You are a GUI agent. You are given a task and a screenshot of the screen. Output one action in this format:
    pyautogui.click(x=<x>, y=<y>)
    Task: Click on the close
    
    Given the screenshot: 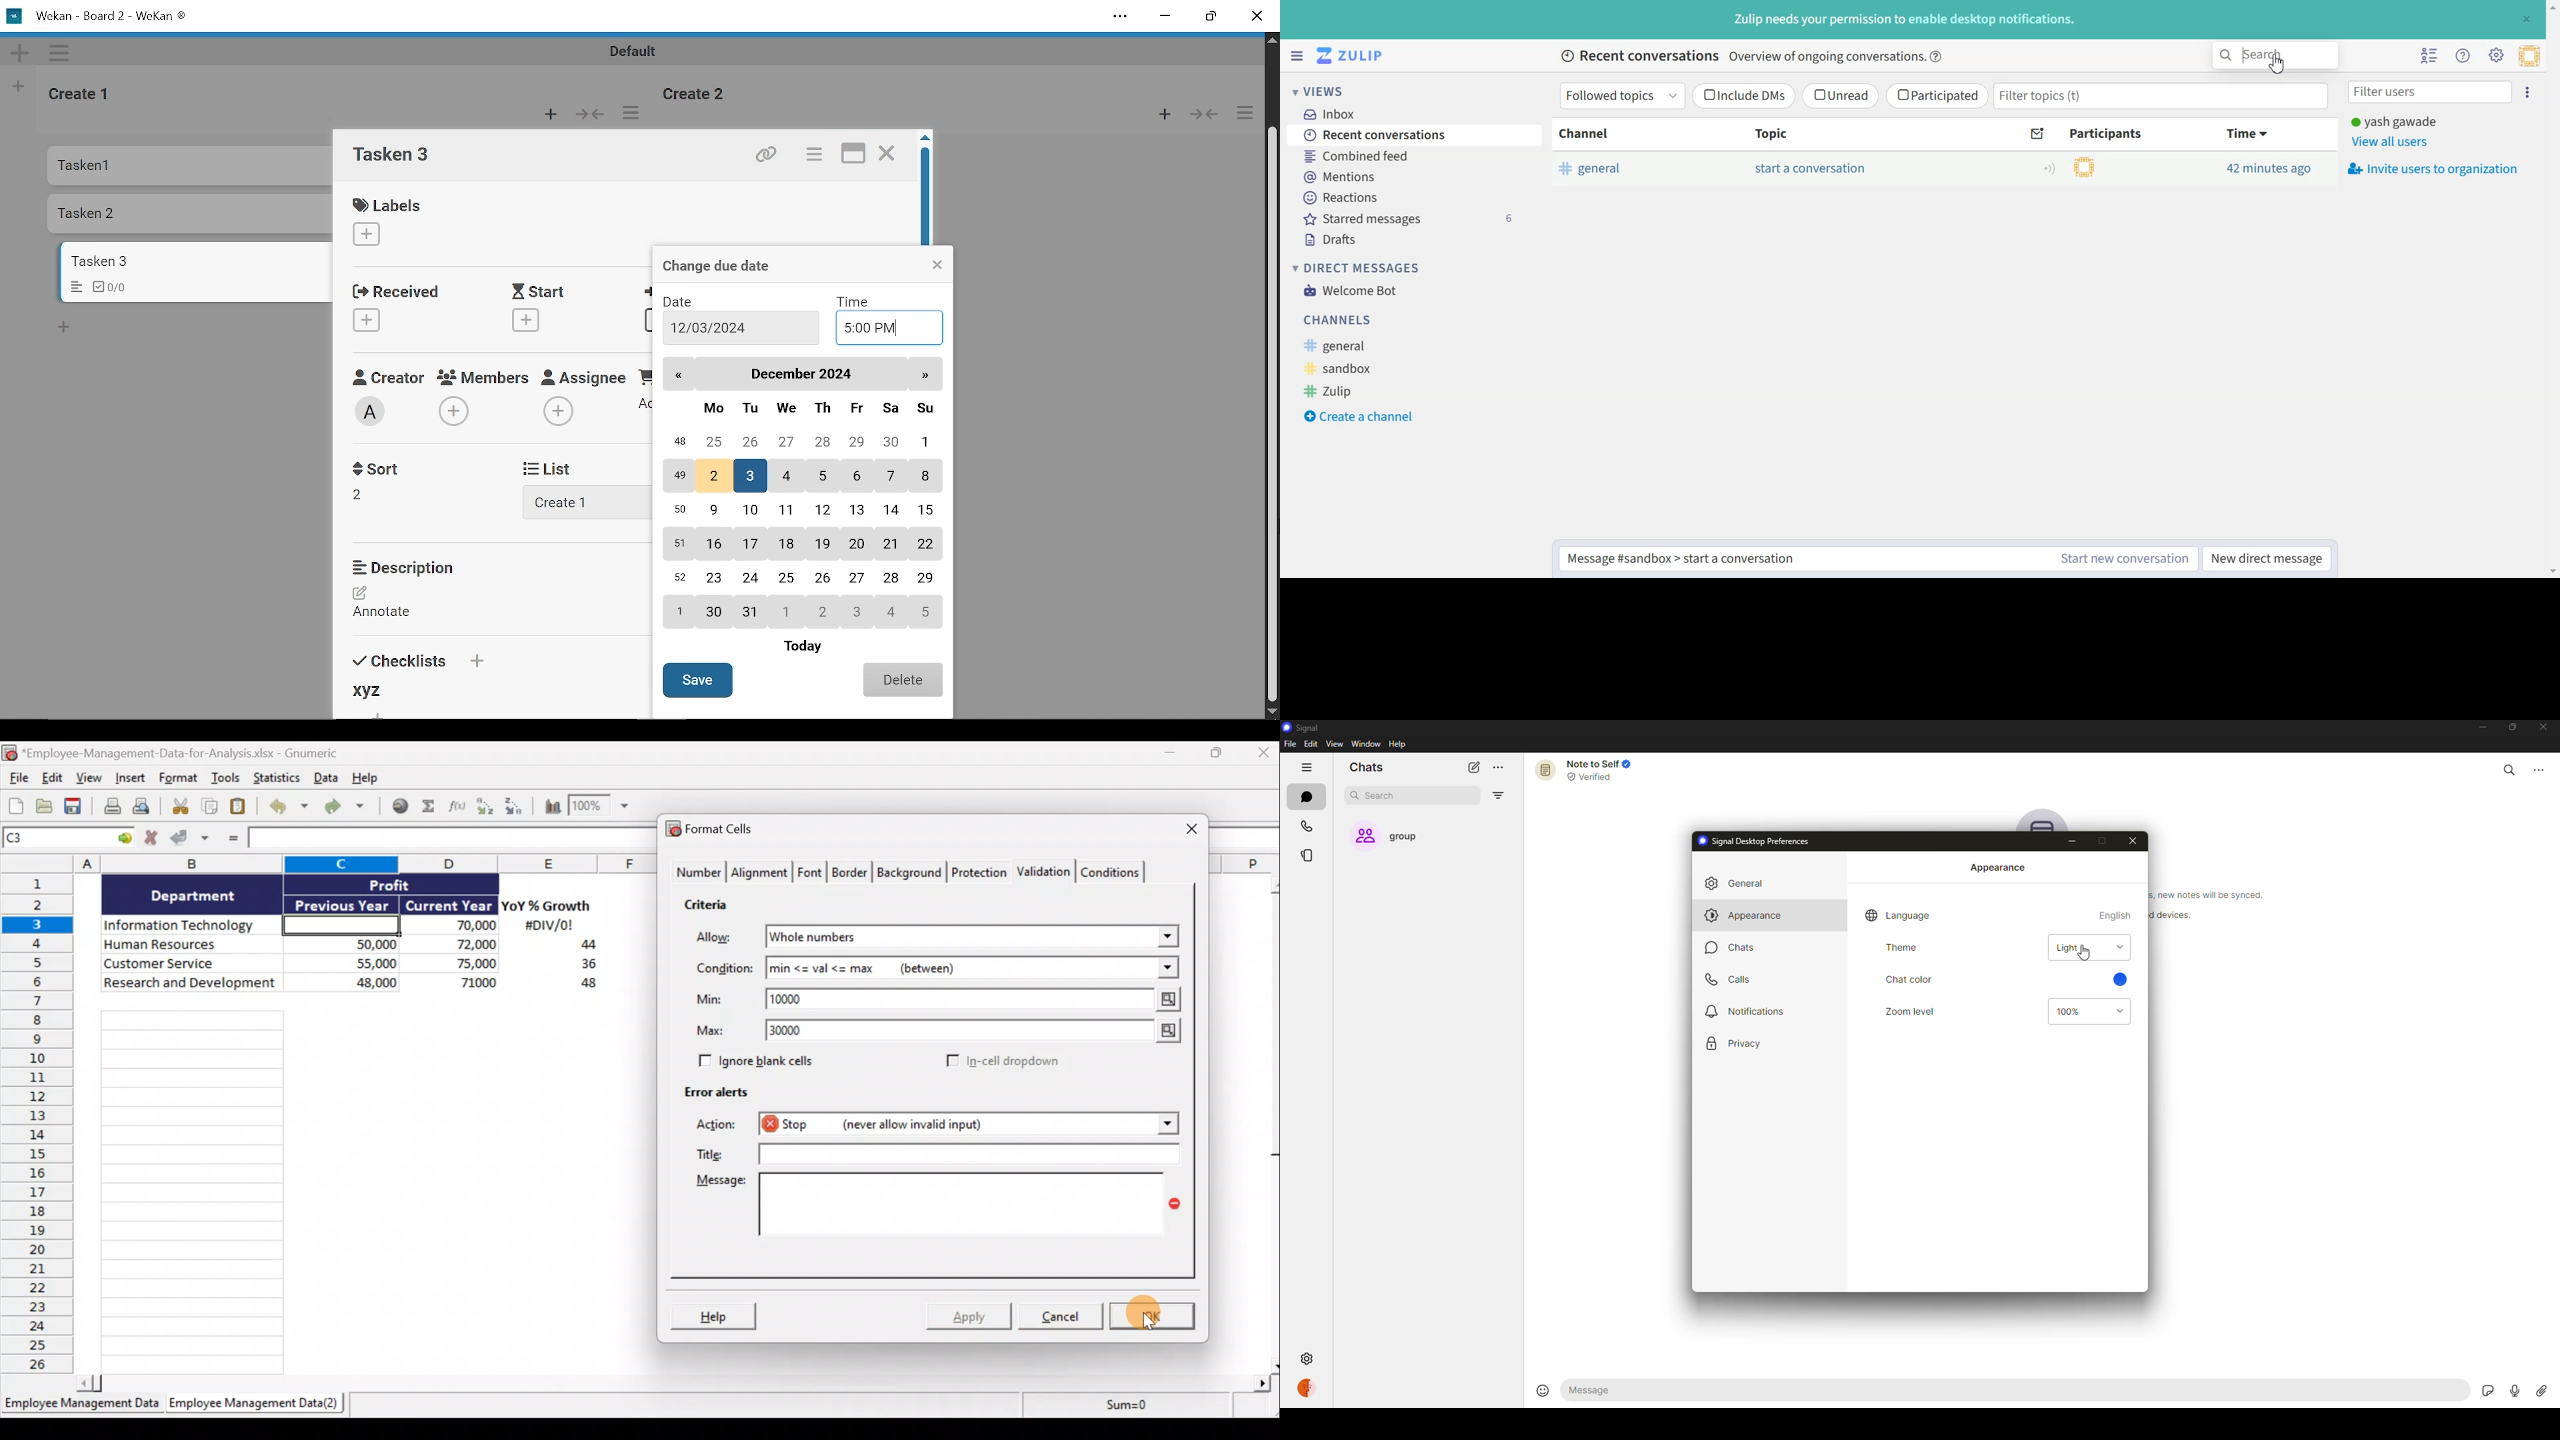 What is the action you would take?
    pyautogui.click(x=2134, y=841)
    